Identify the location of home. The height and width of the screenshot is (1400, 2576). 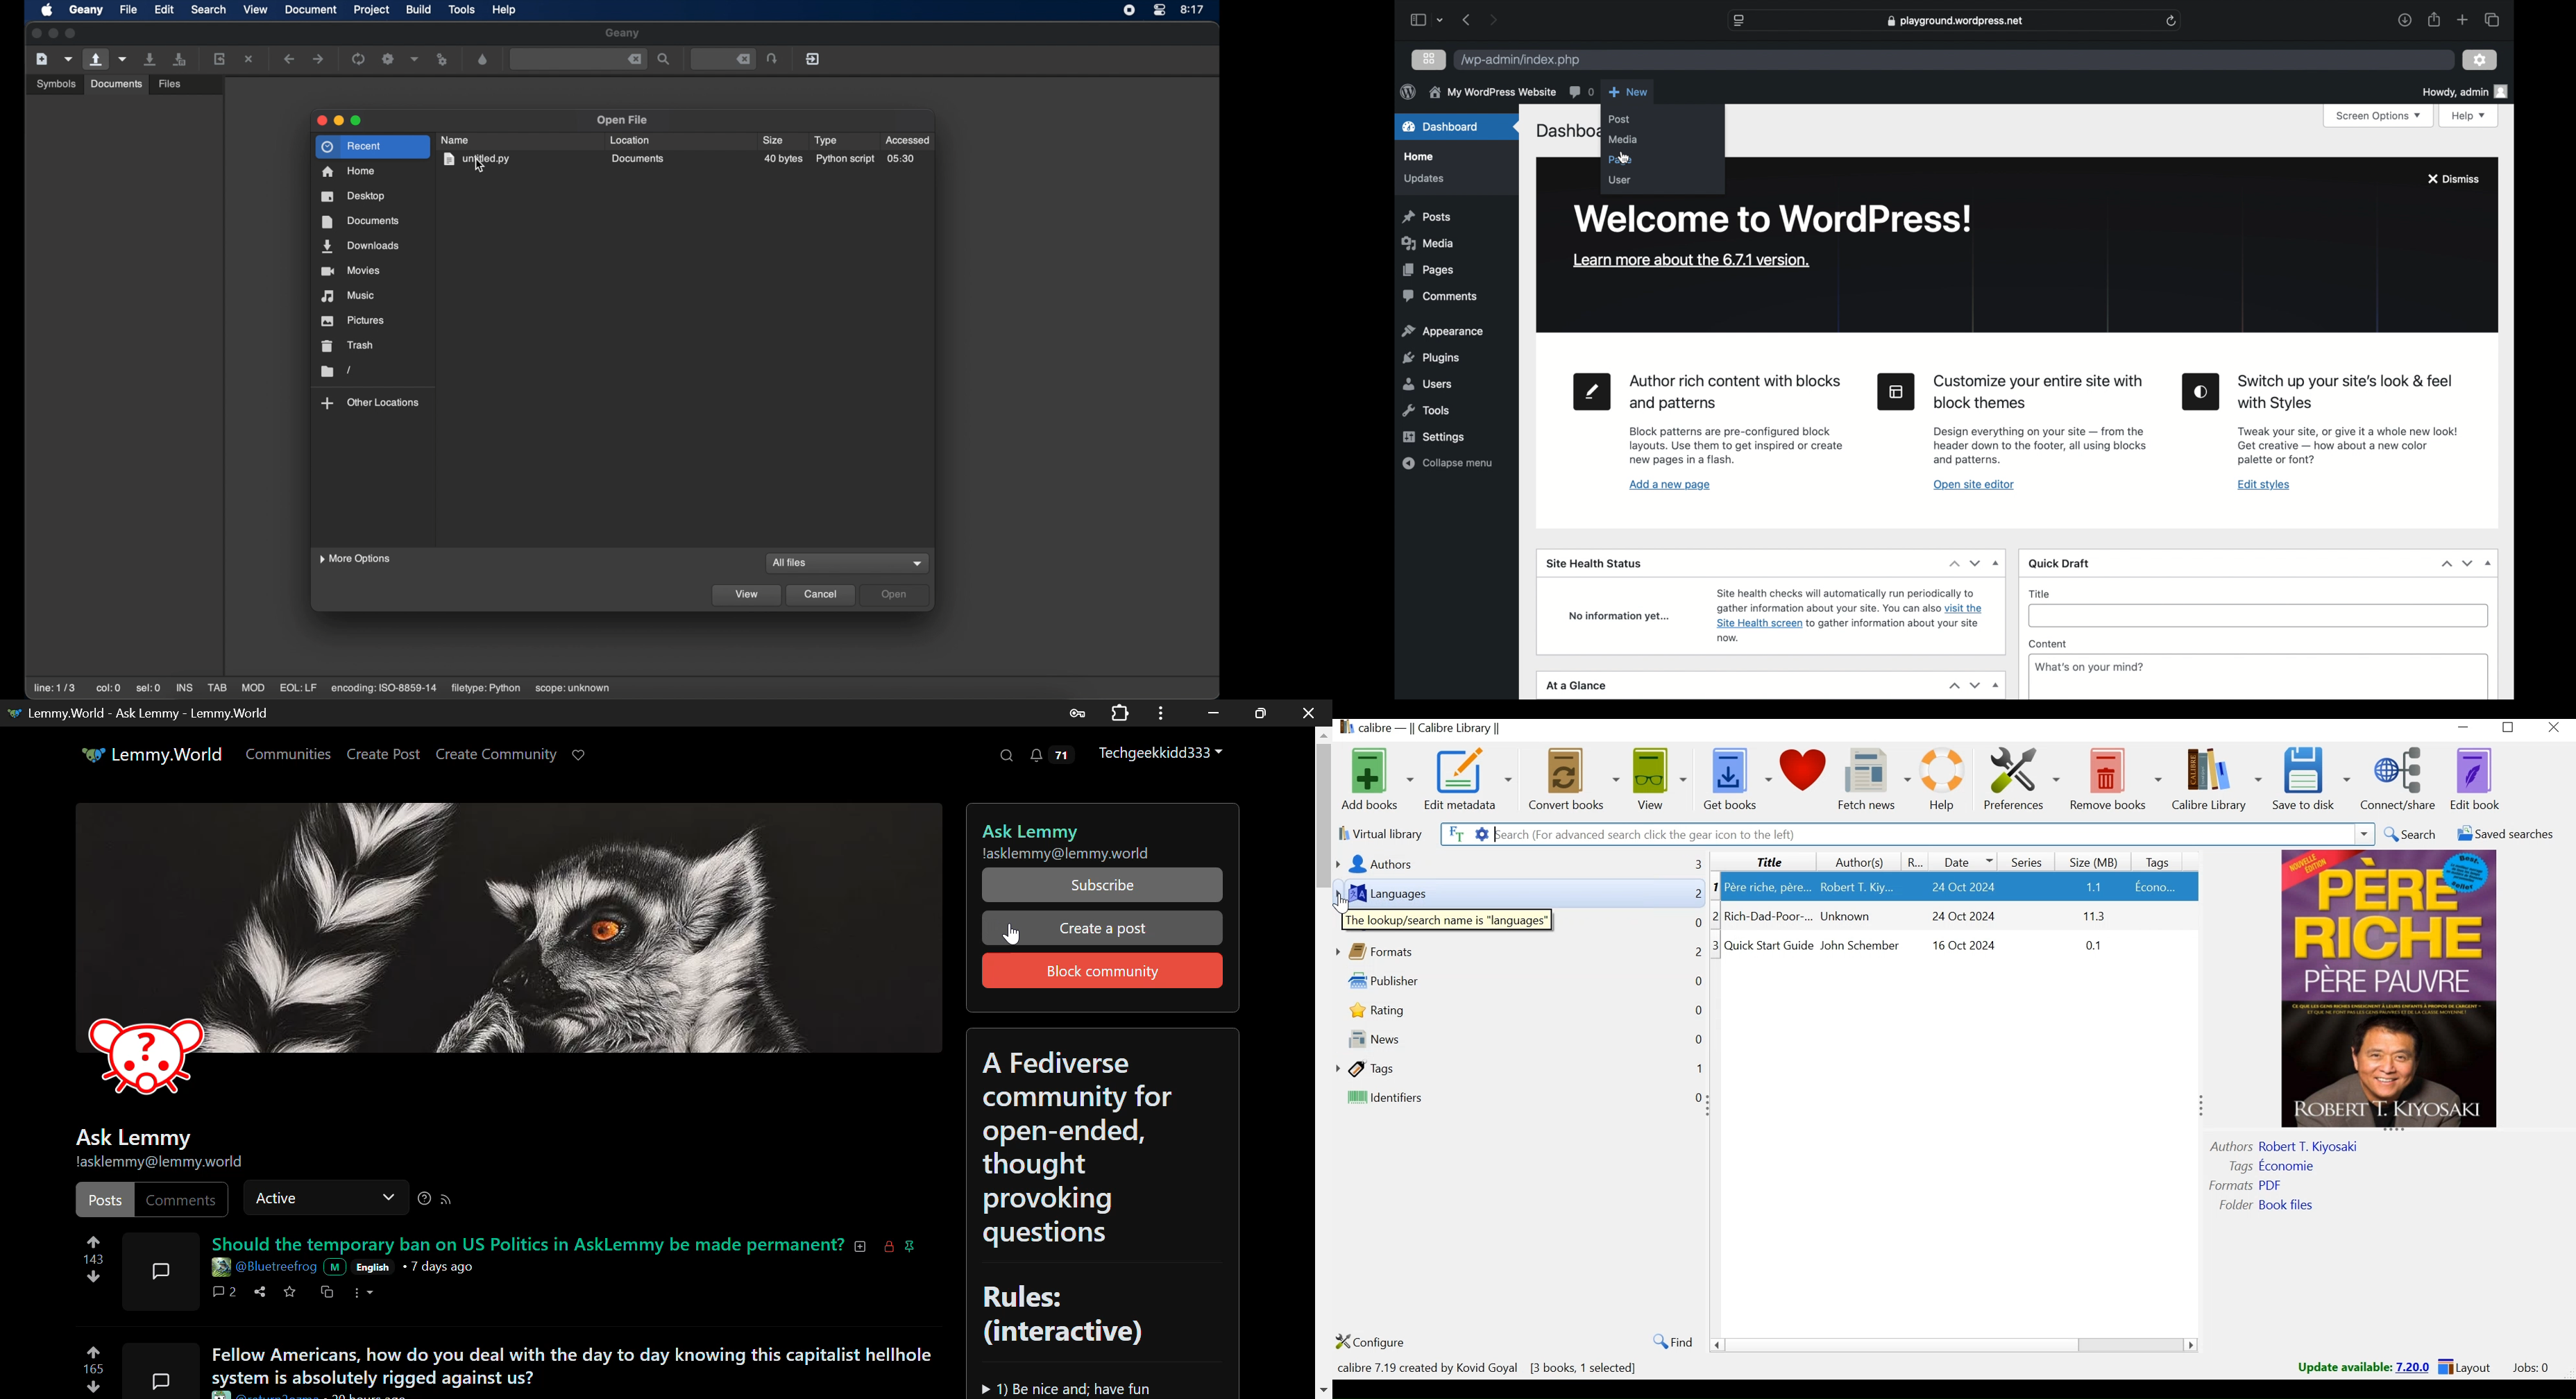
(1421, 157).